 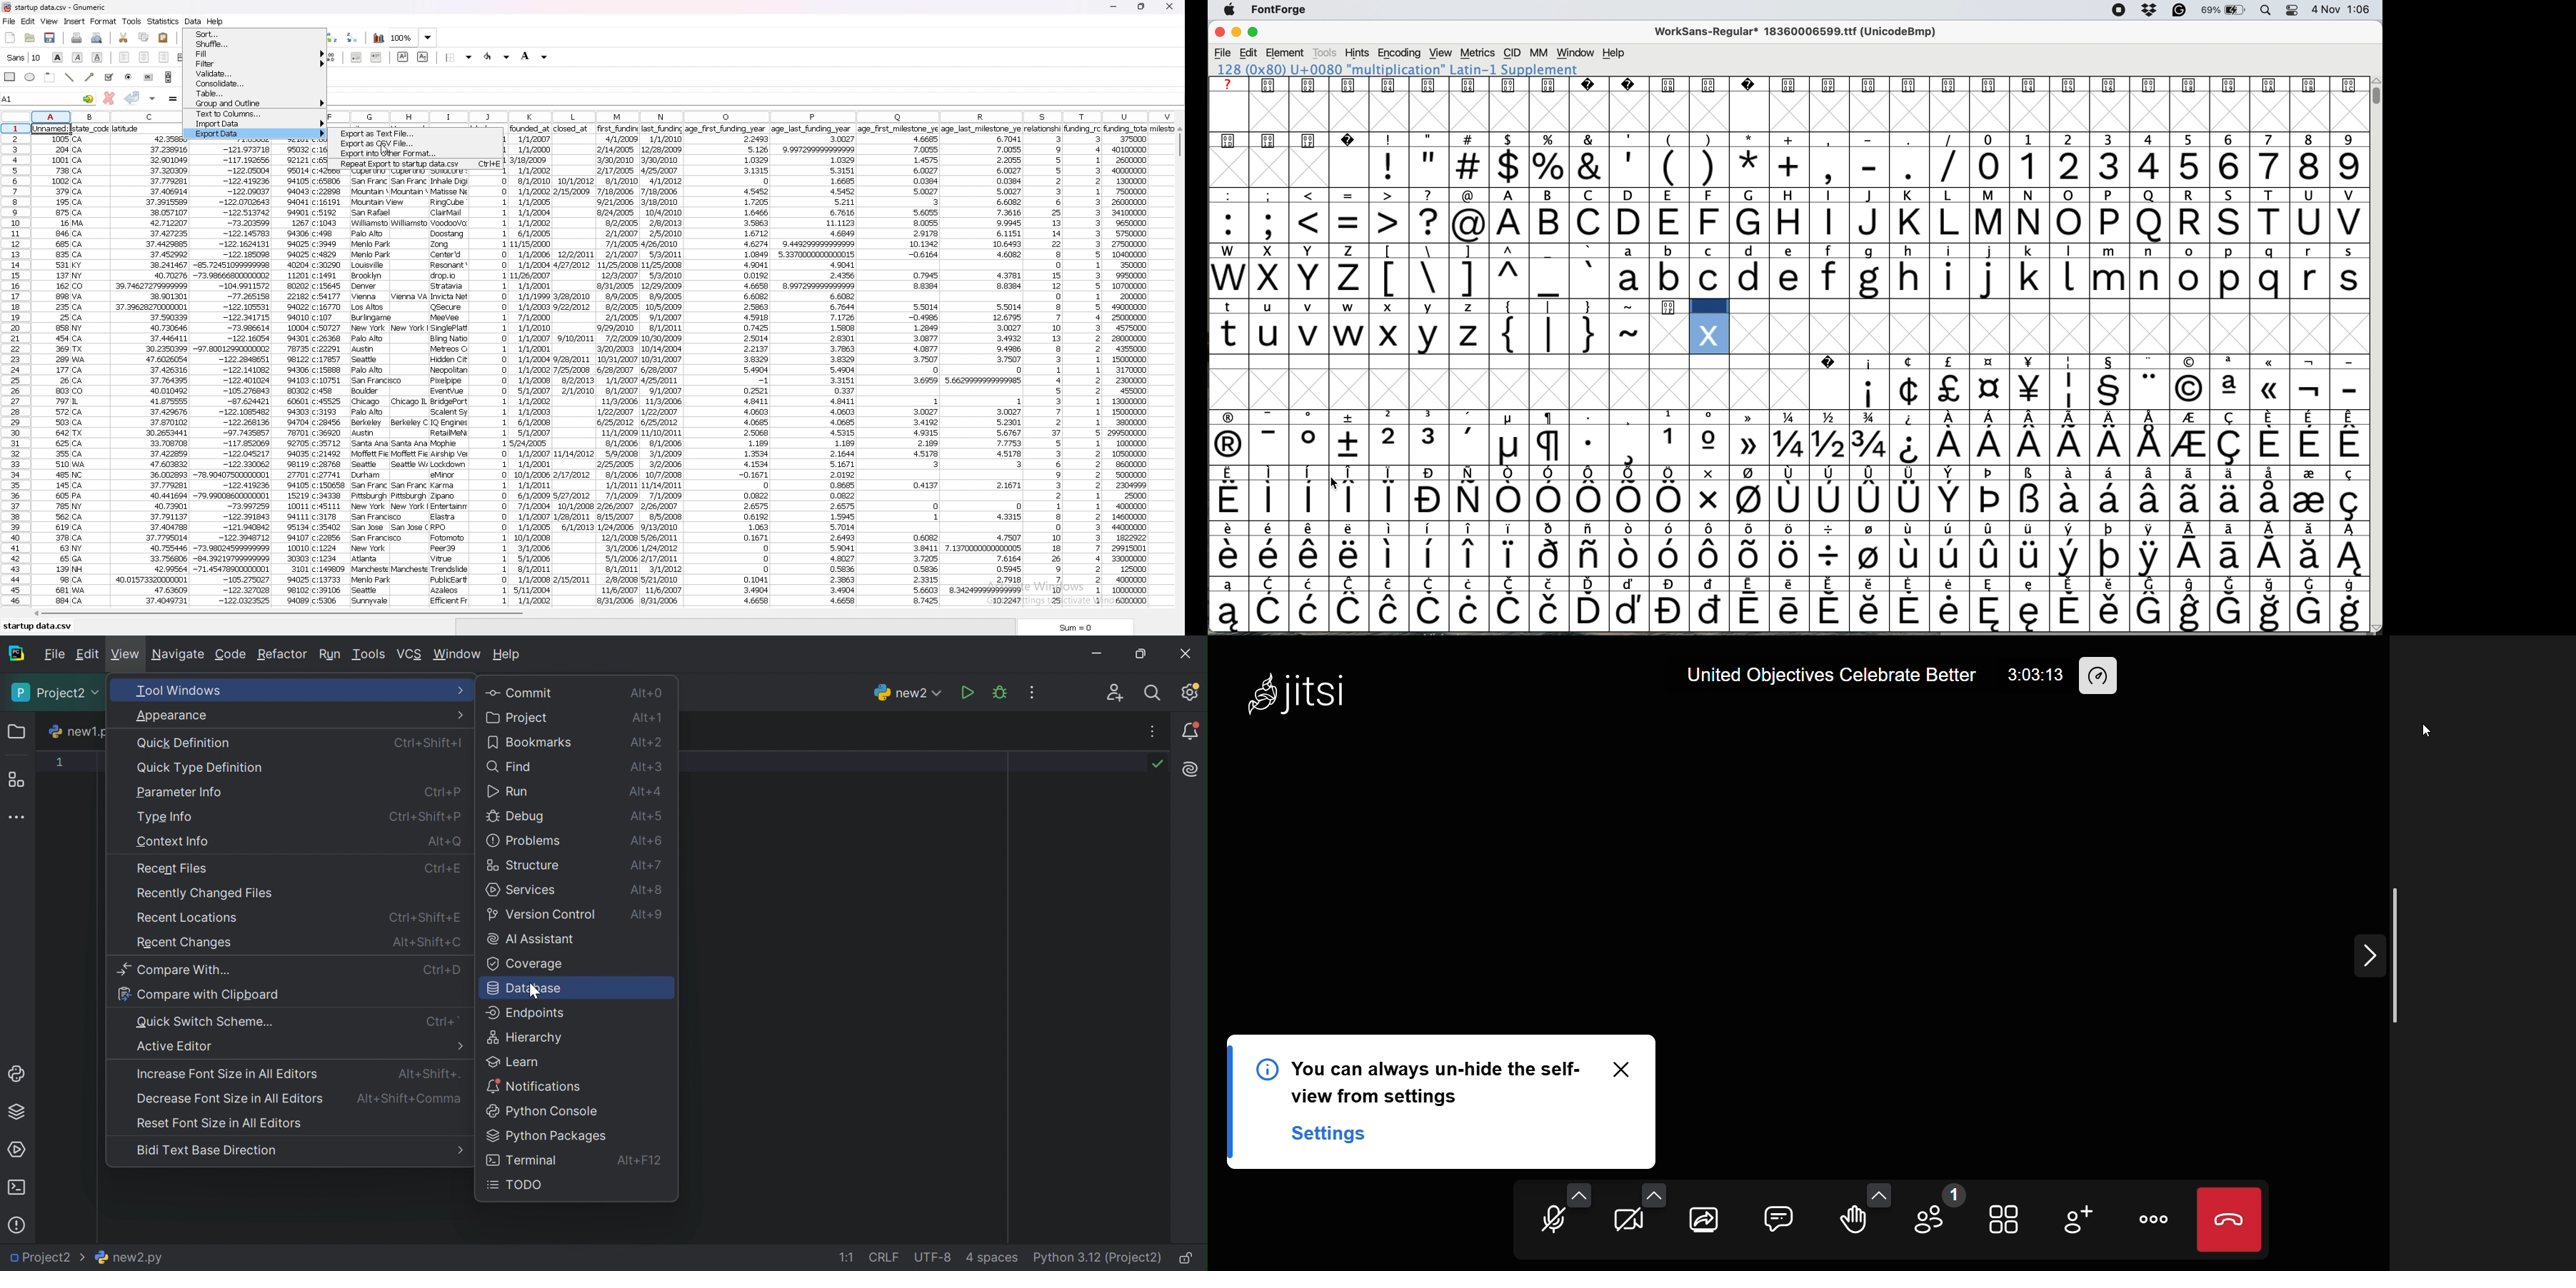 I want to click on new1.py, so click(x=81, y=731).